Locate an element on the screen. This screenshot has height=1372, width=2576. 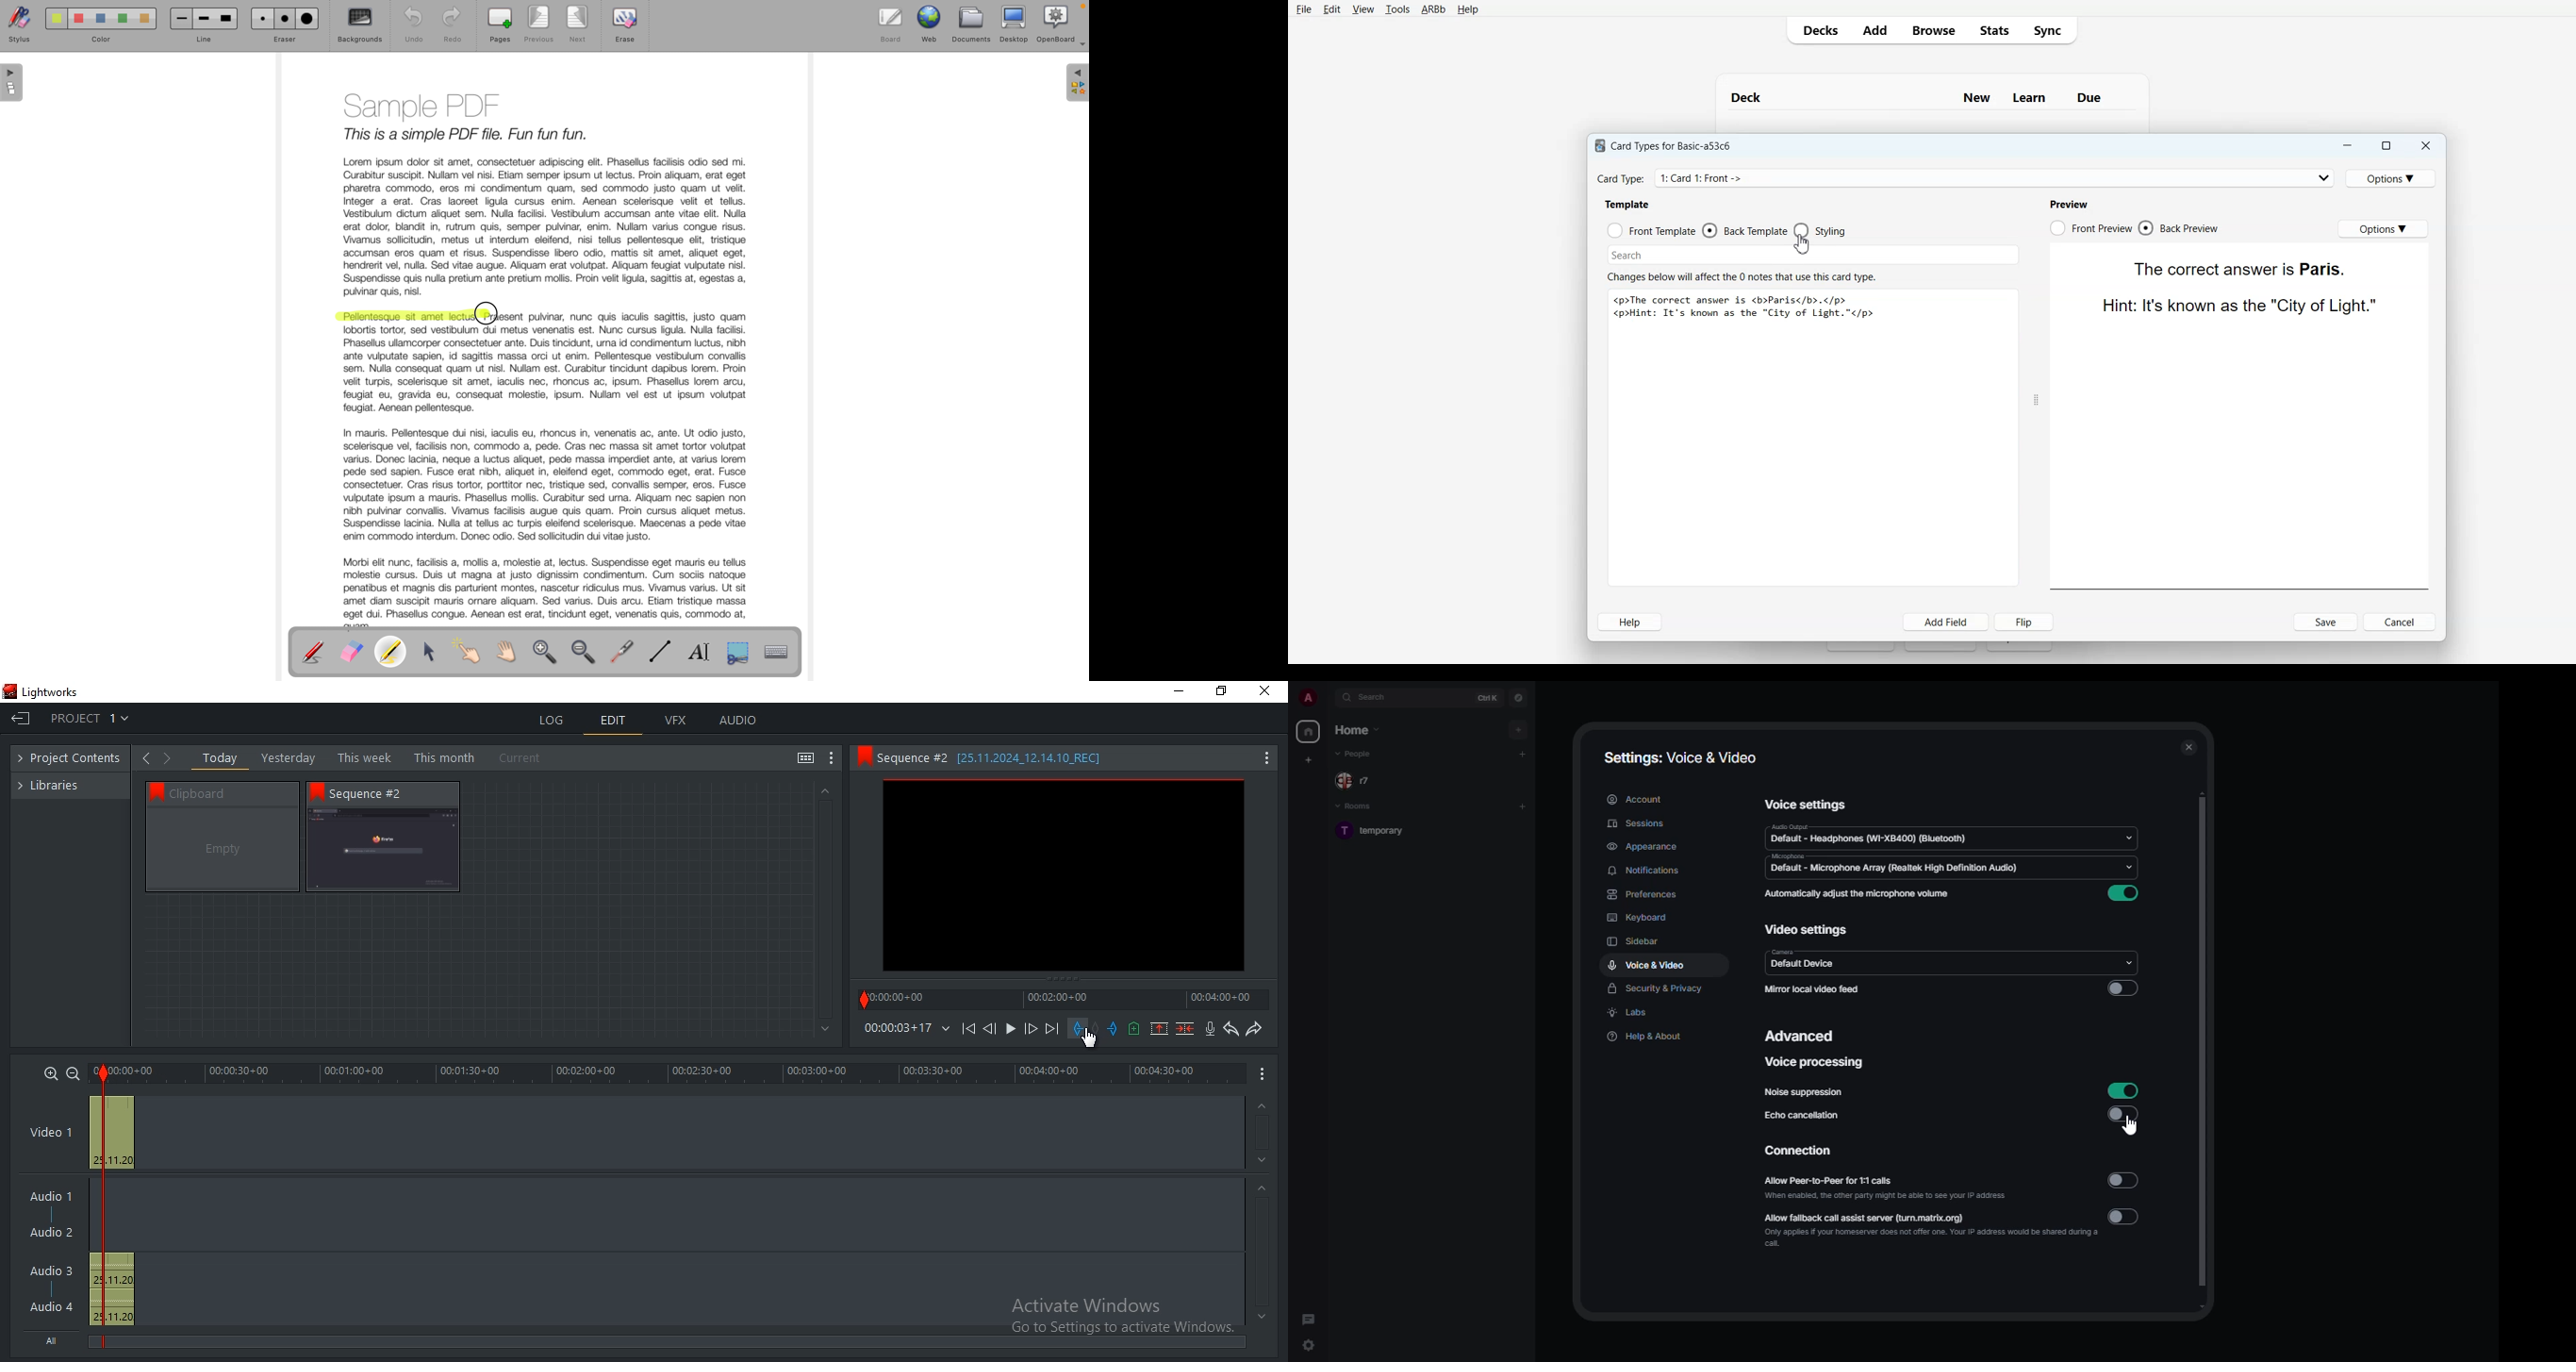
Preview is located at coordinates (2068, 204).